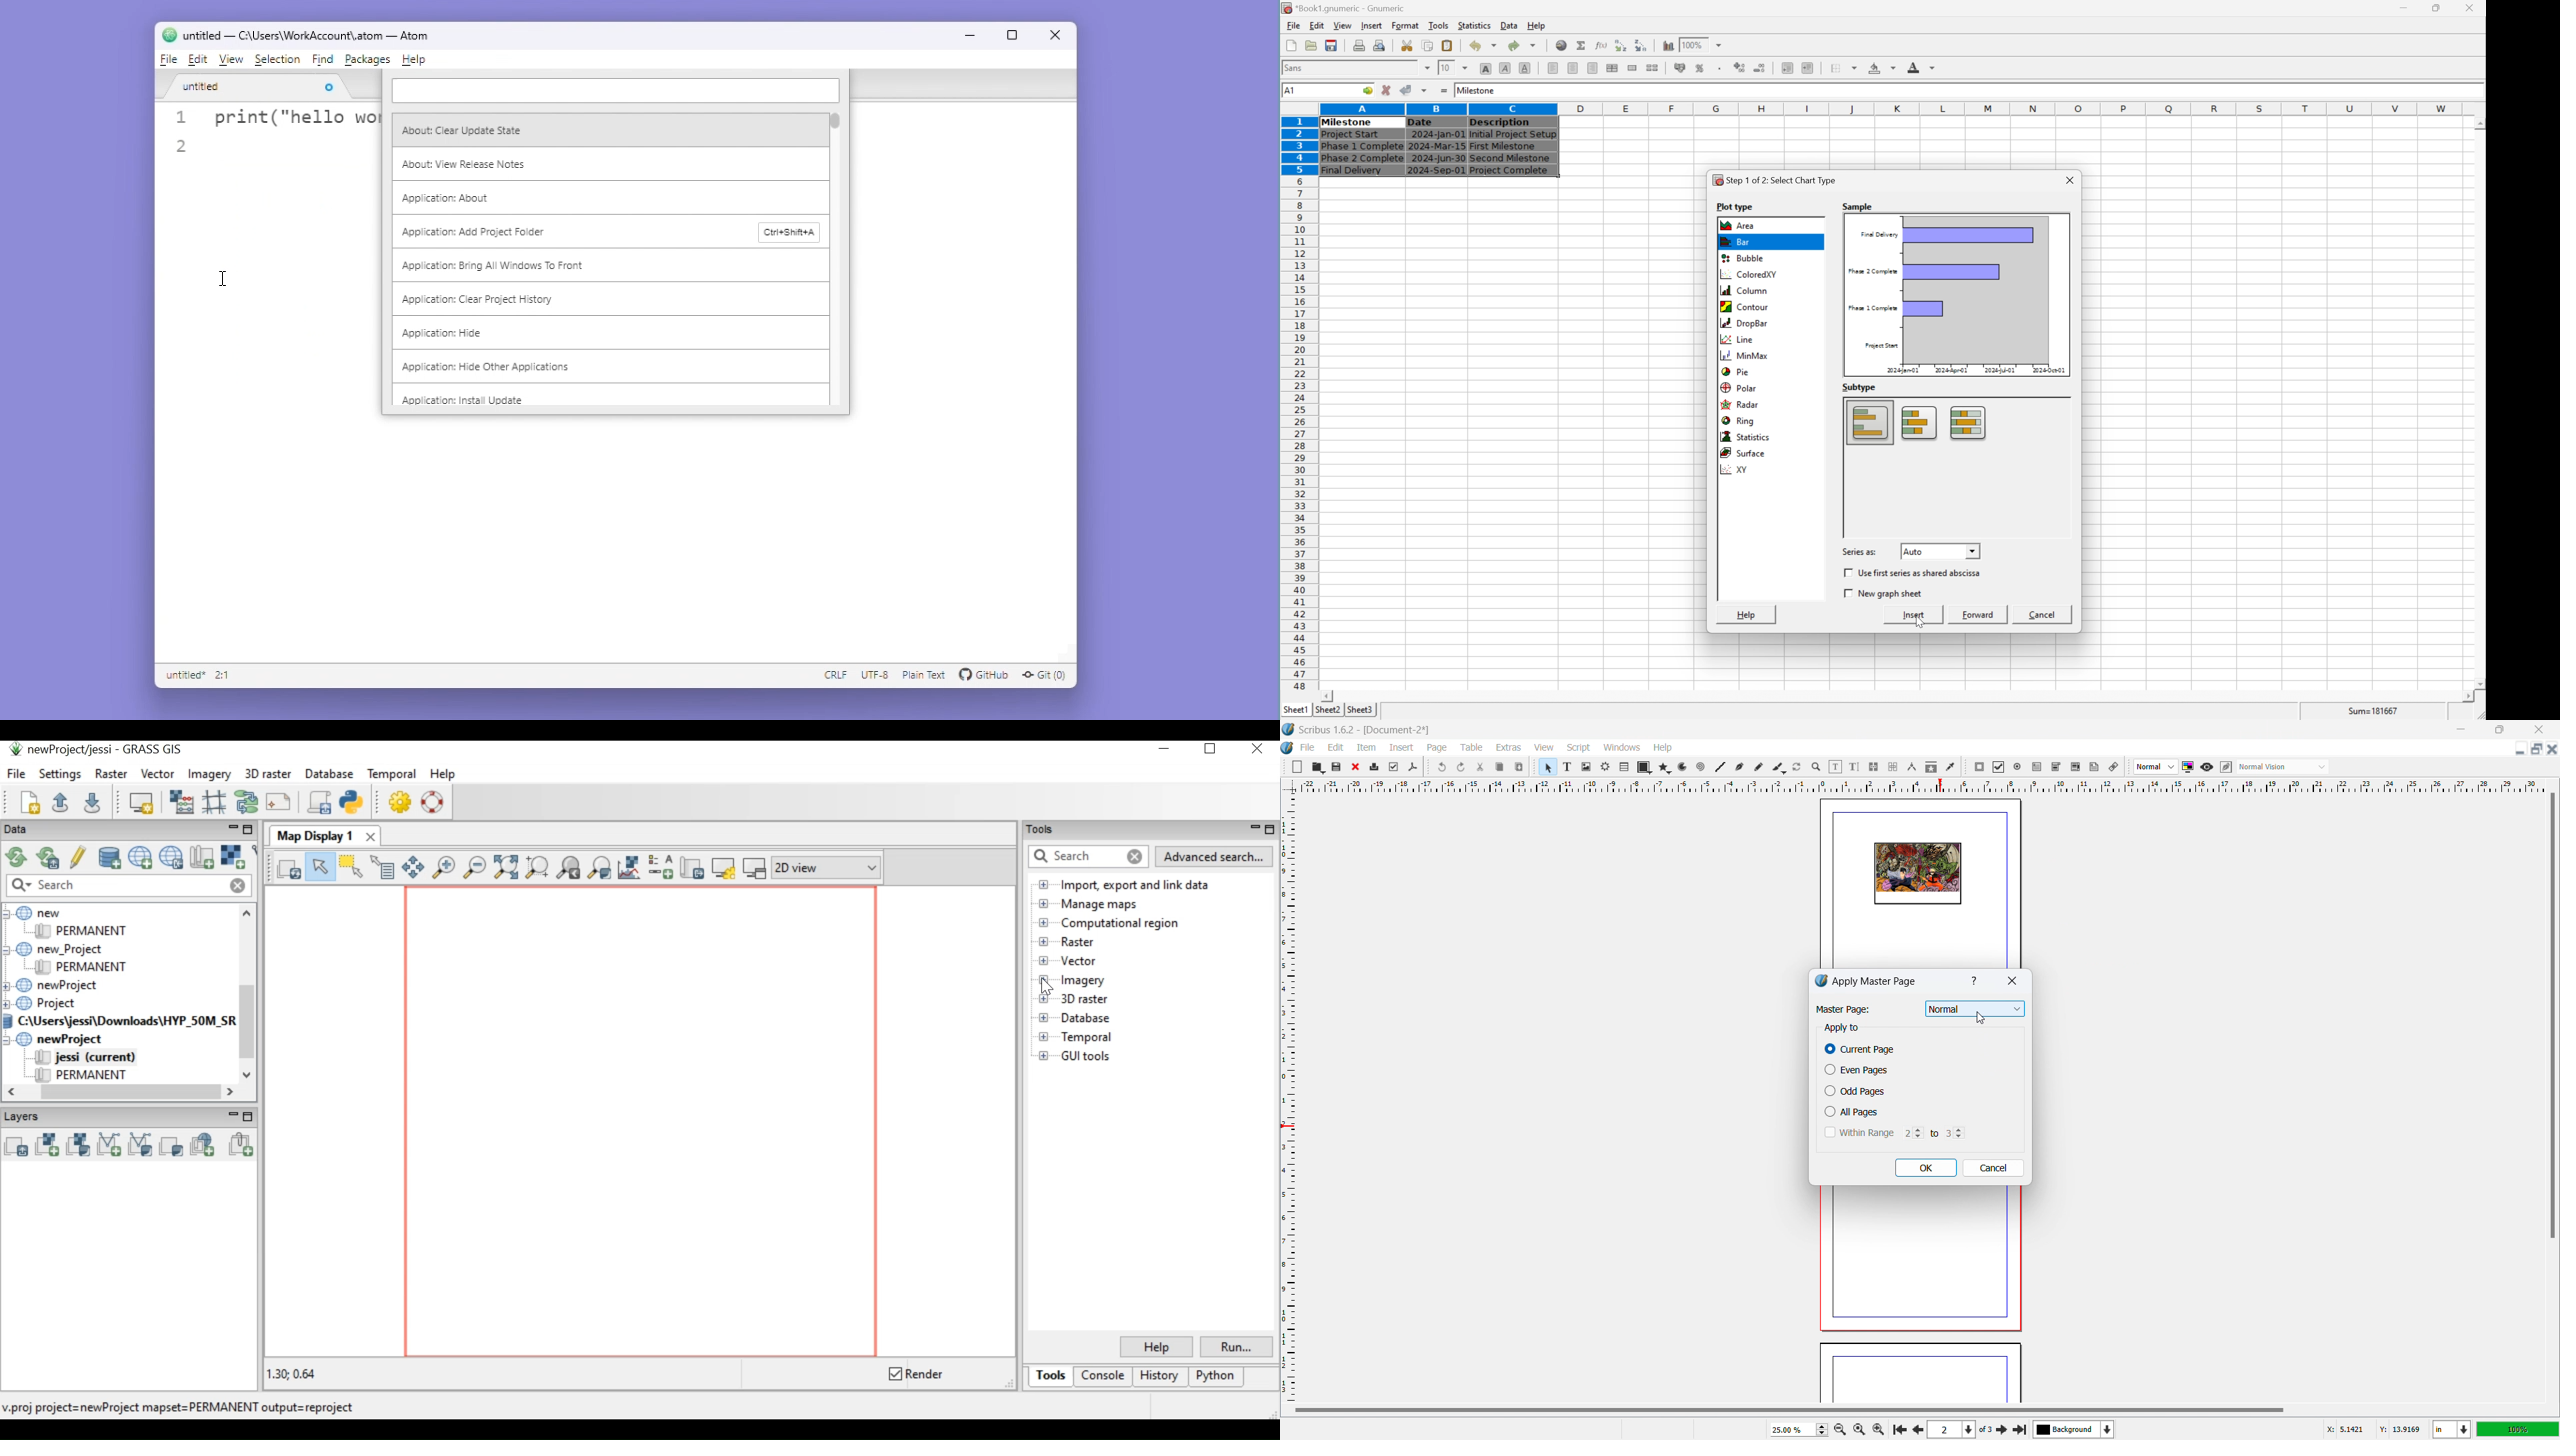 This screenshot has height=1456, width=2576. Describe the element at coordinates (2551, 1018) in the screenshot. I see `vertical scroll bar` at that location.